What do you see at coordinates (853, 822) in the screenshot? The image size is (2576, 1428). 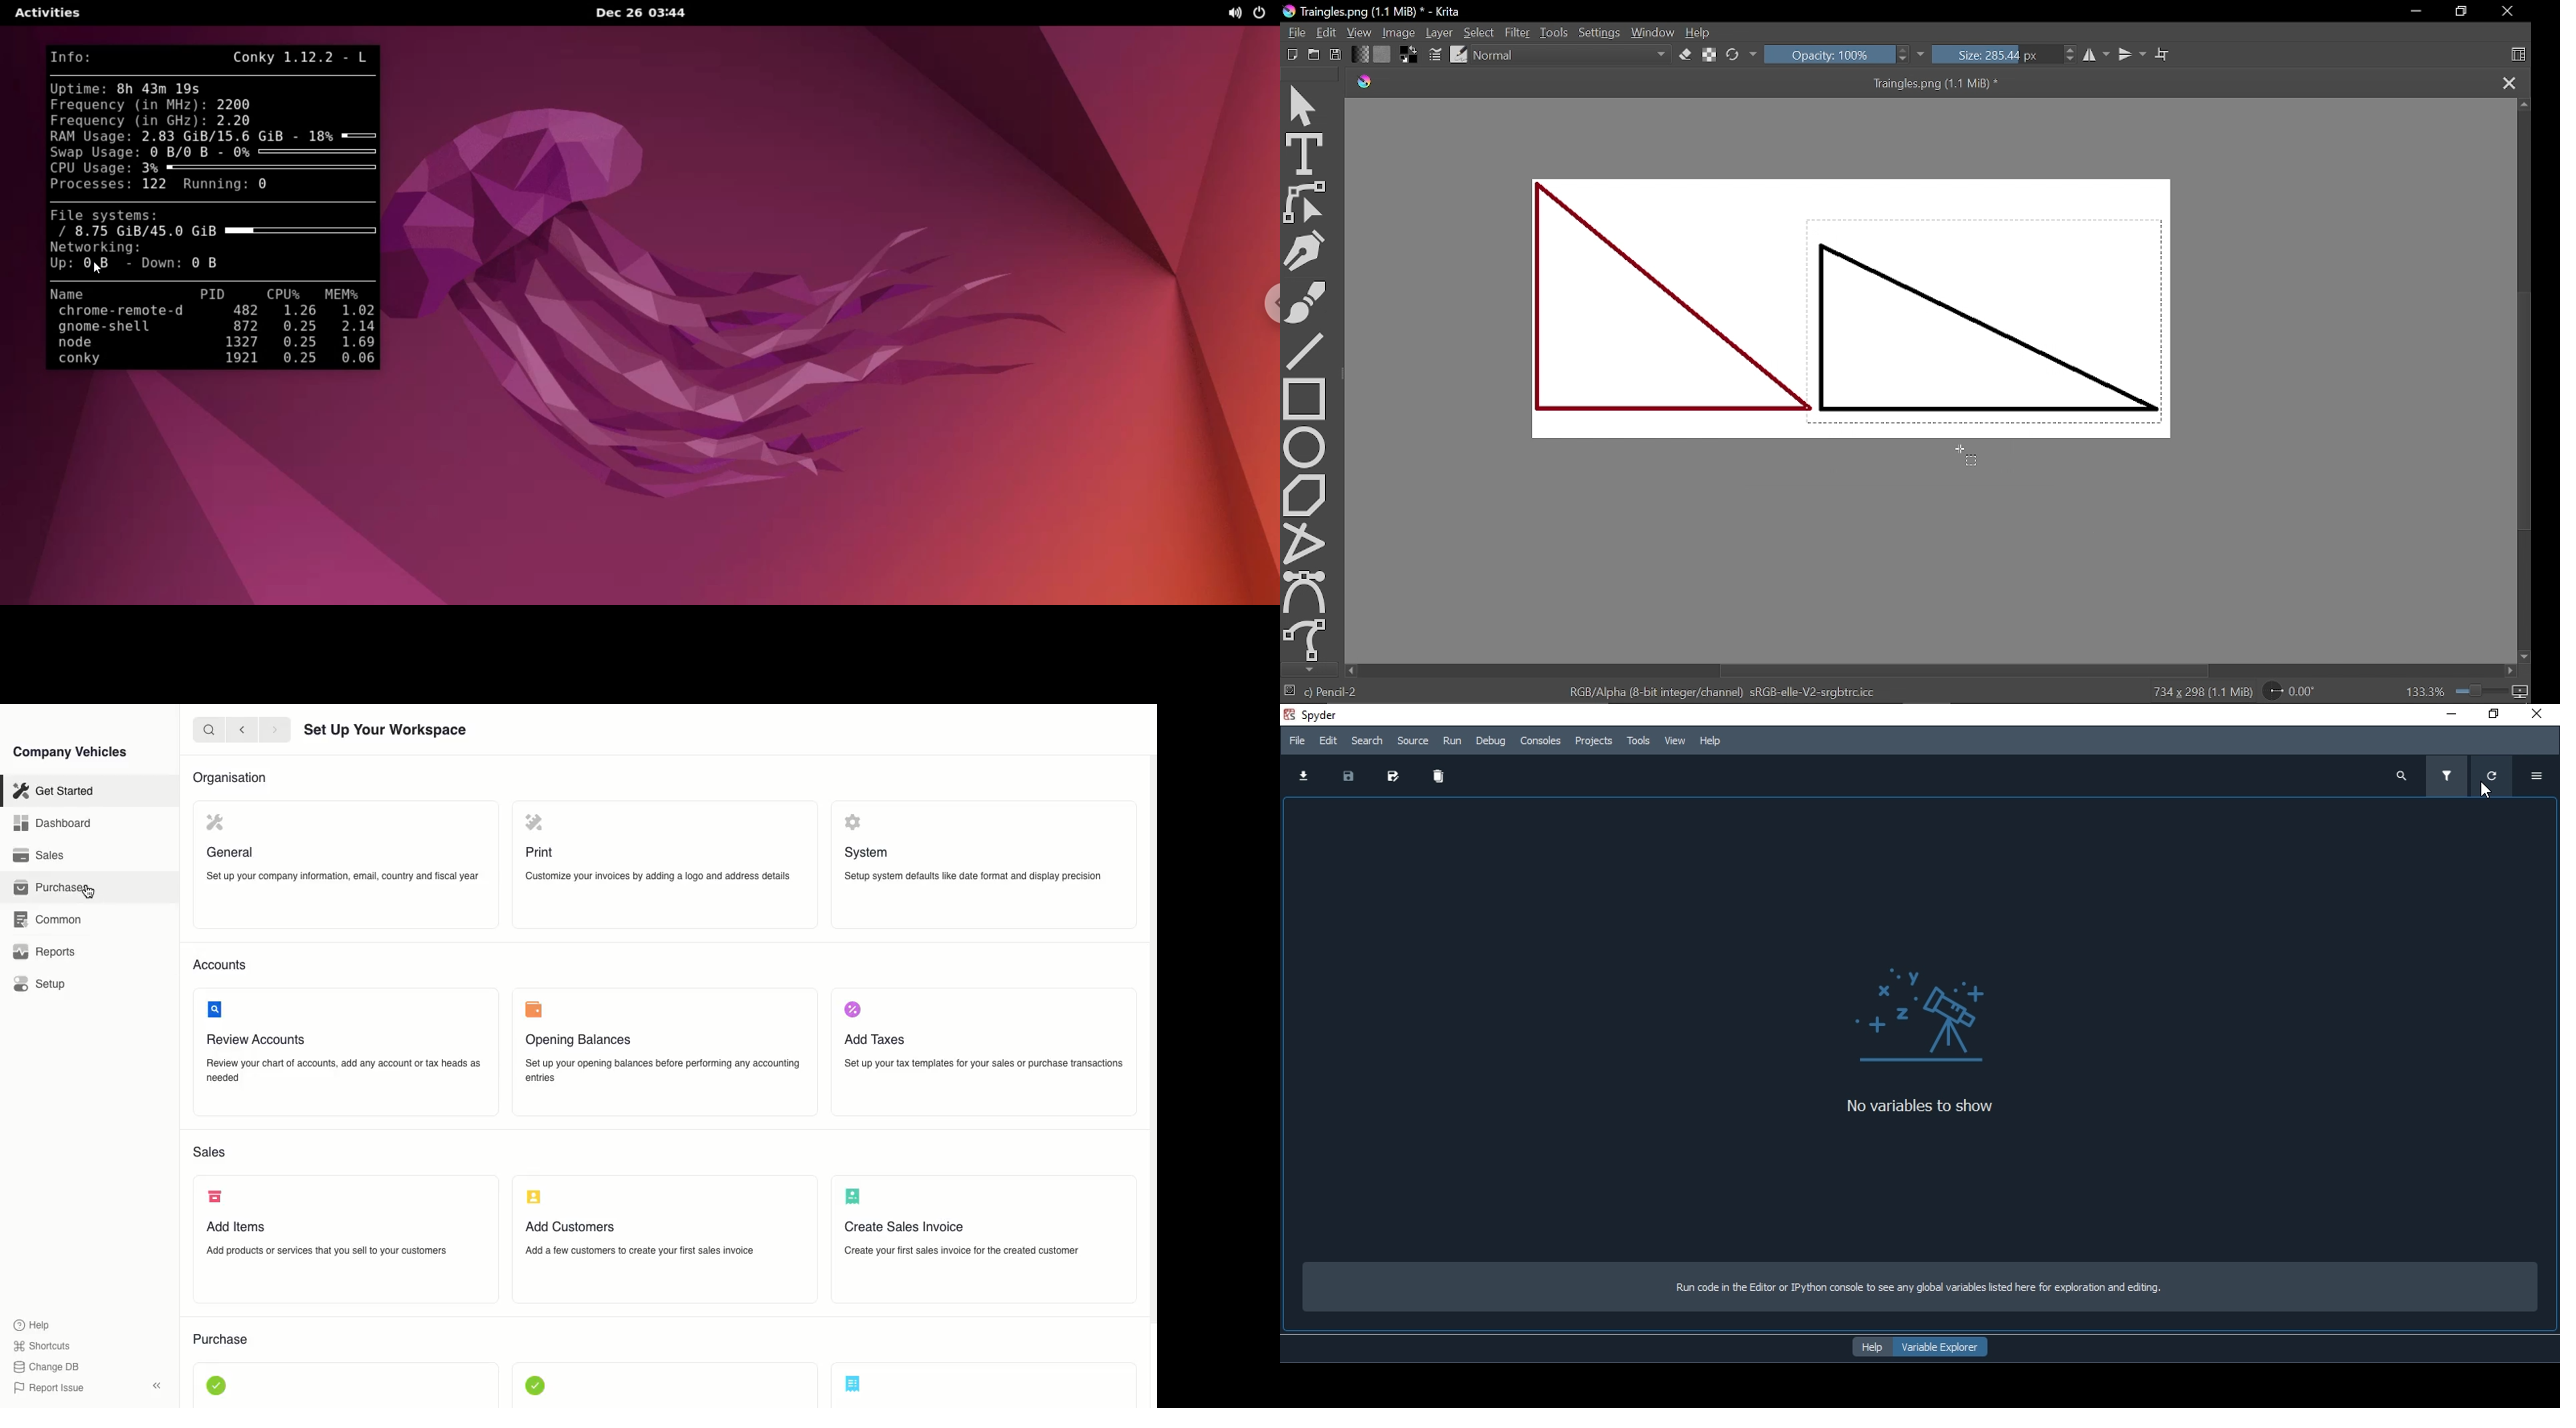 I see `icon` at bounding box center [853, 822].